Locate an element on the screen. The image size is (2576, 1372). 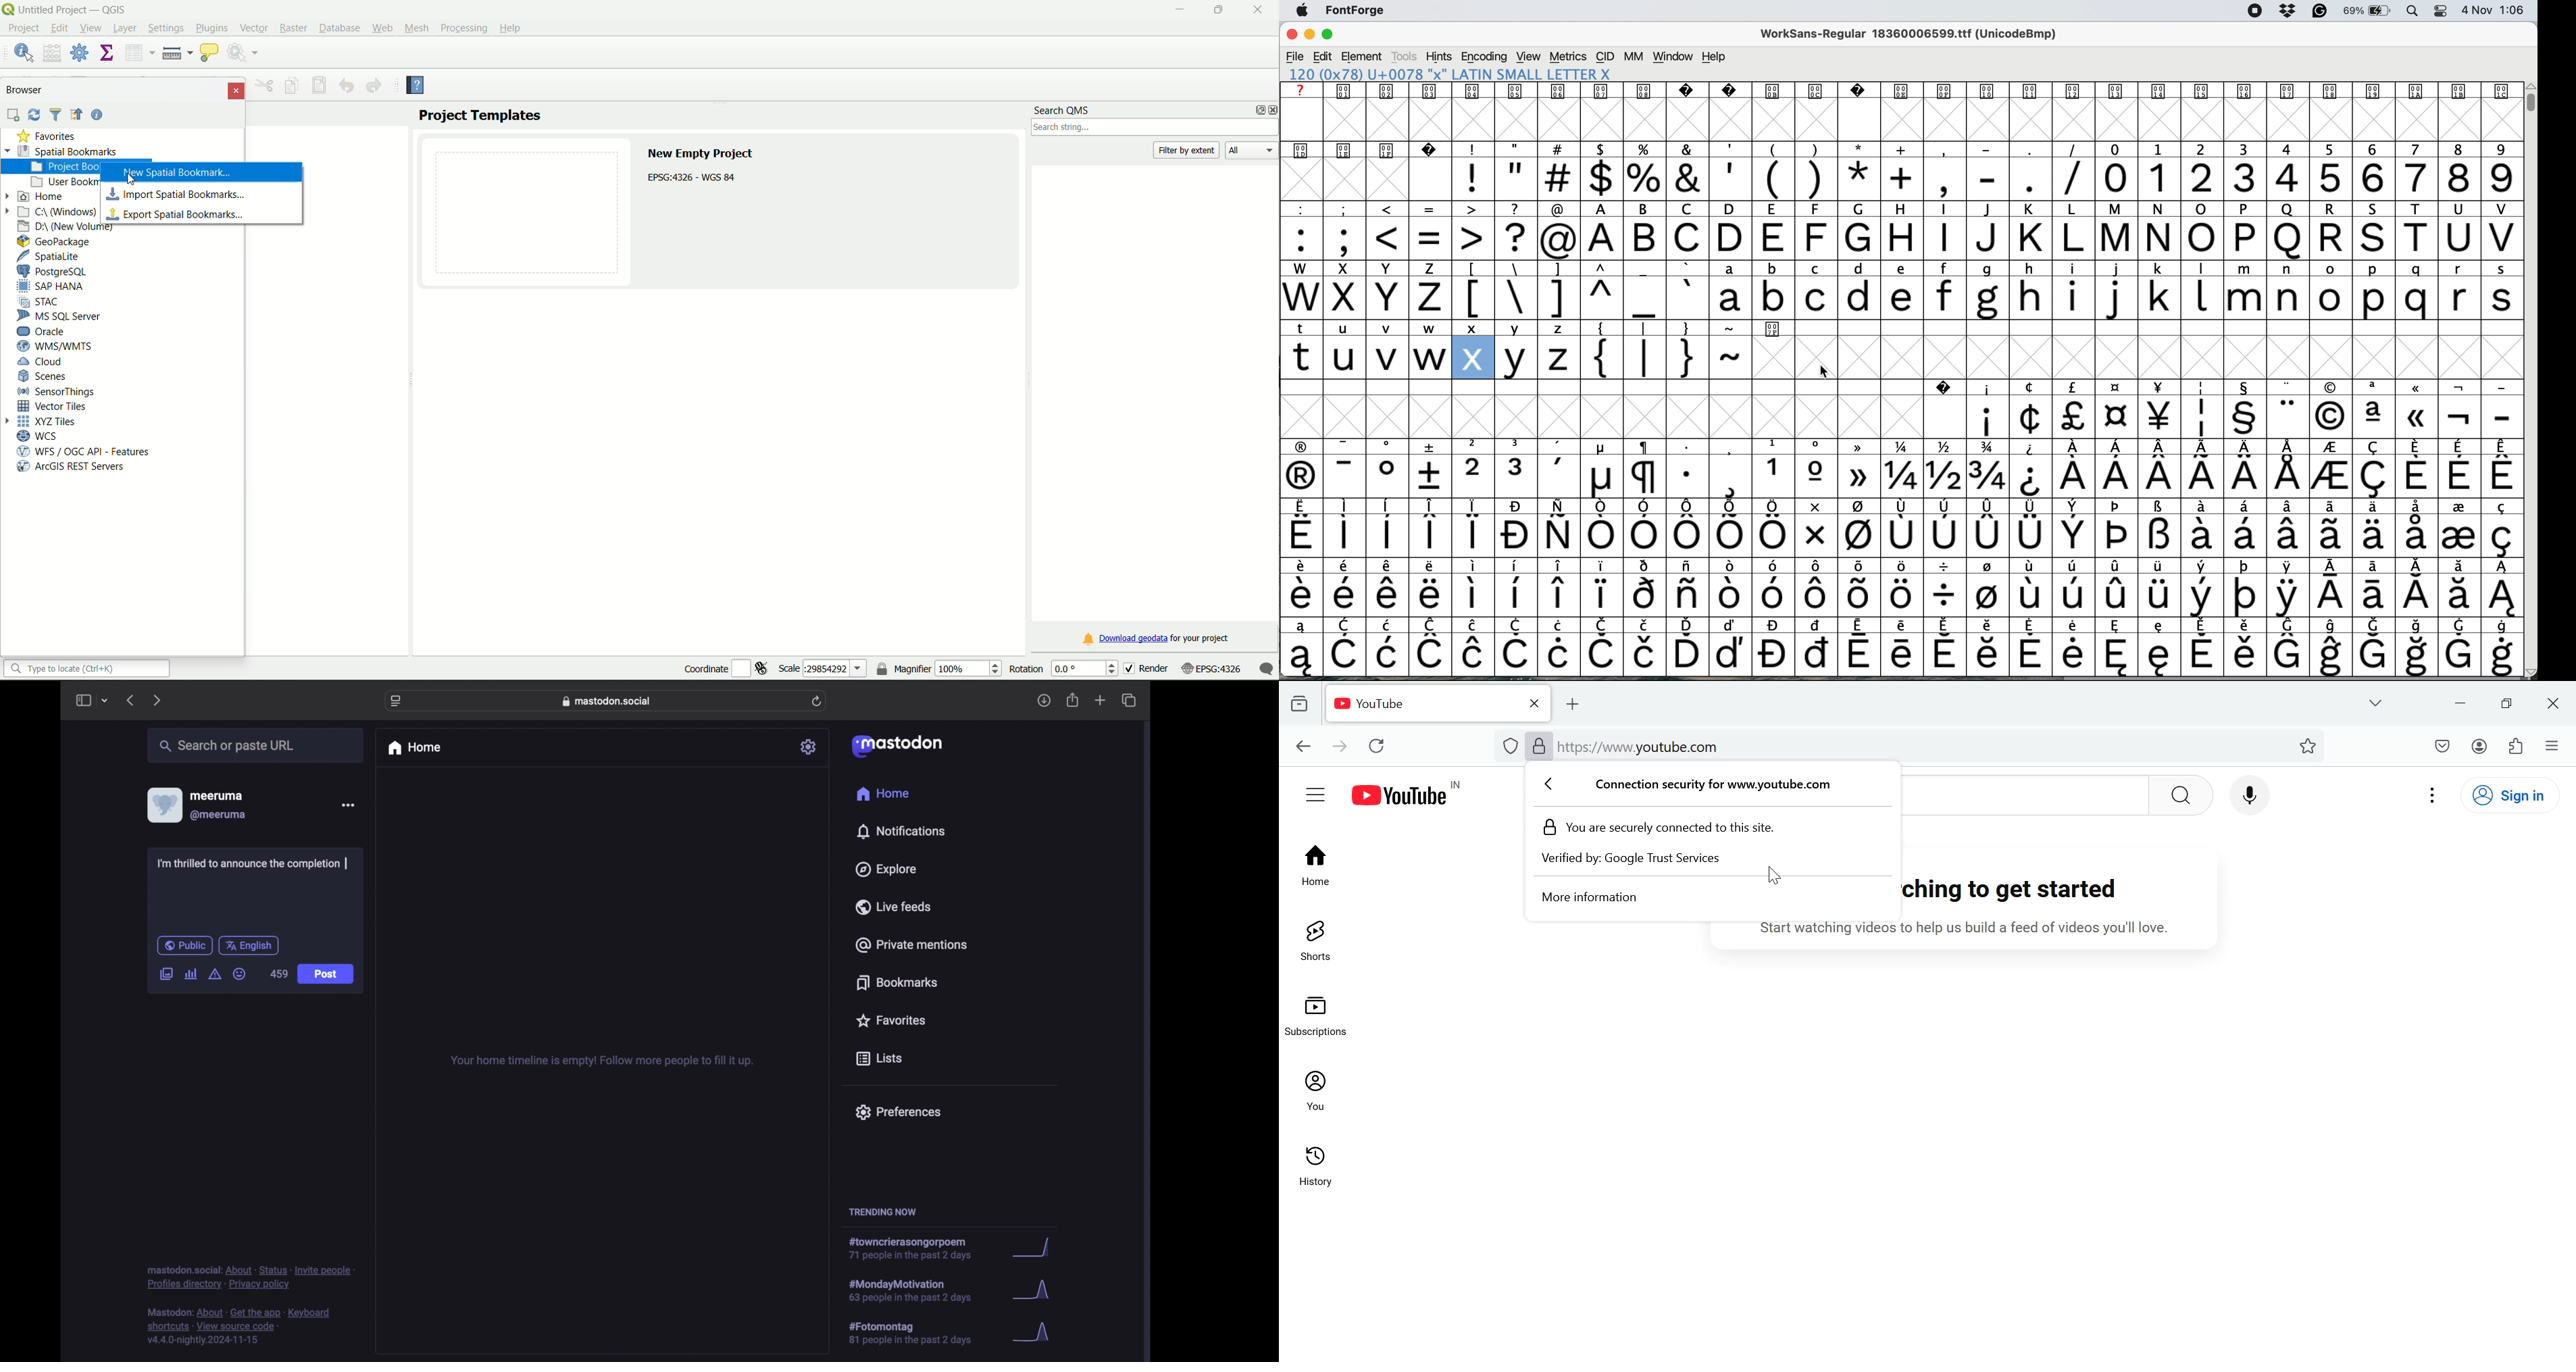
hashtag trend is located at coordinates (915, 1248).